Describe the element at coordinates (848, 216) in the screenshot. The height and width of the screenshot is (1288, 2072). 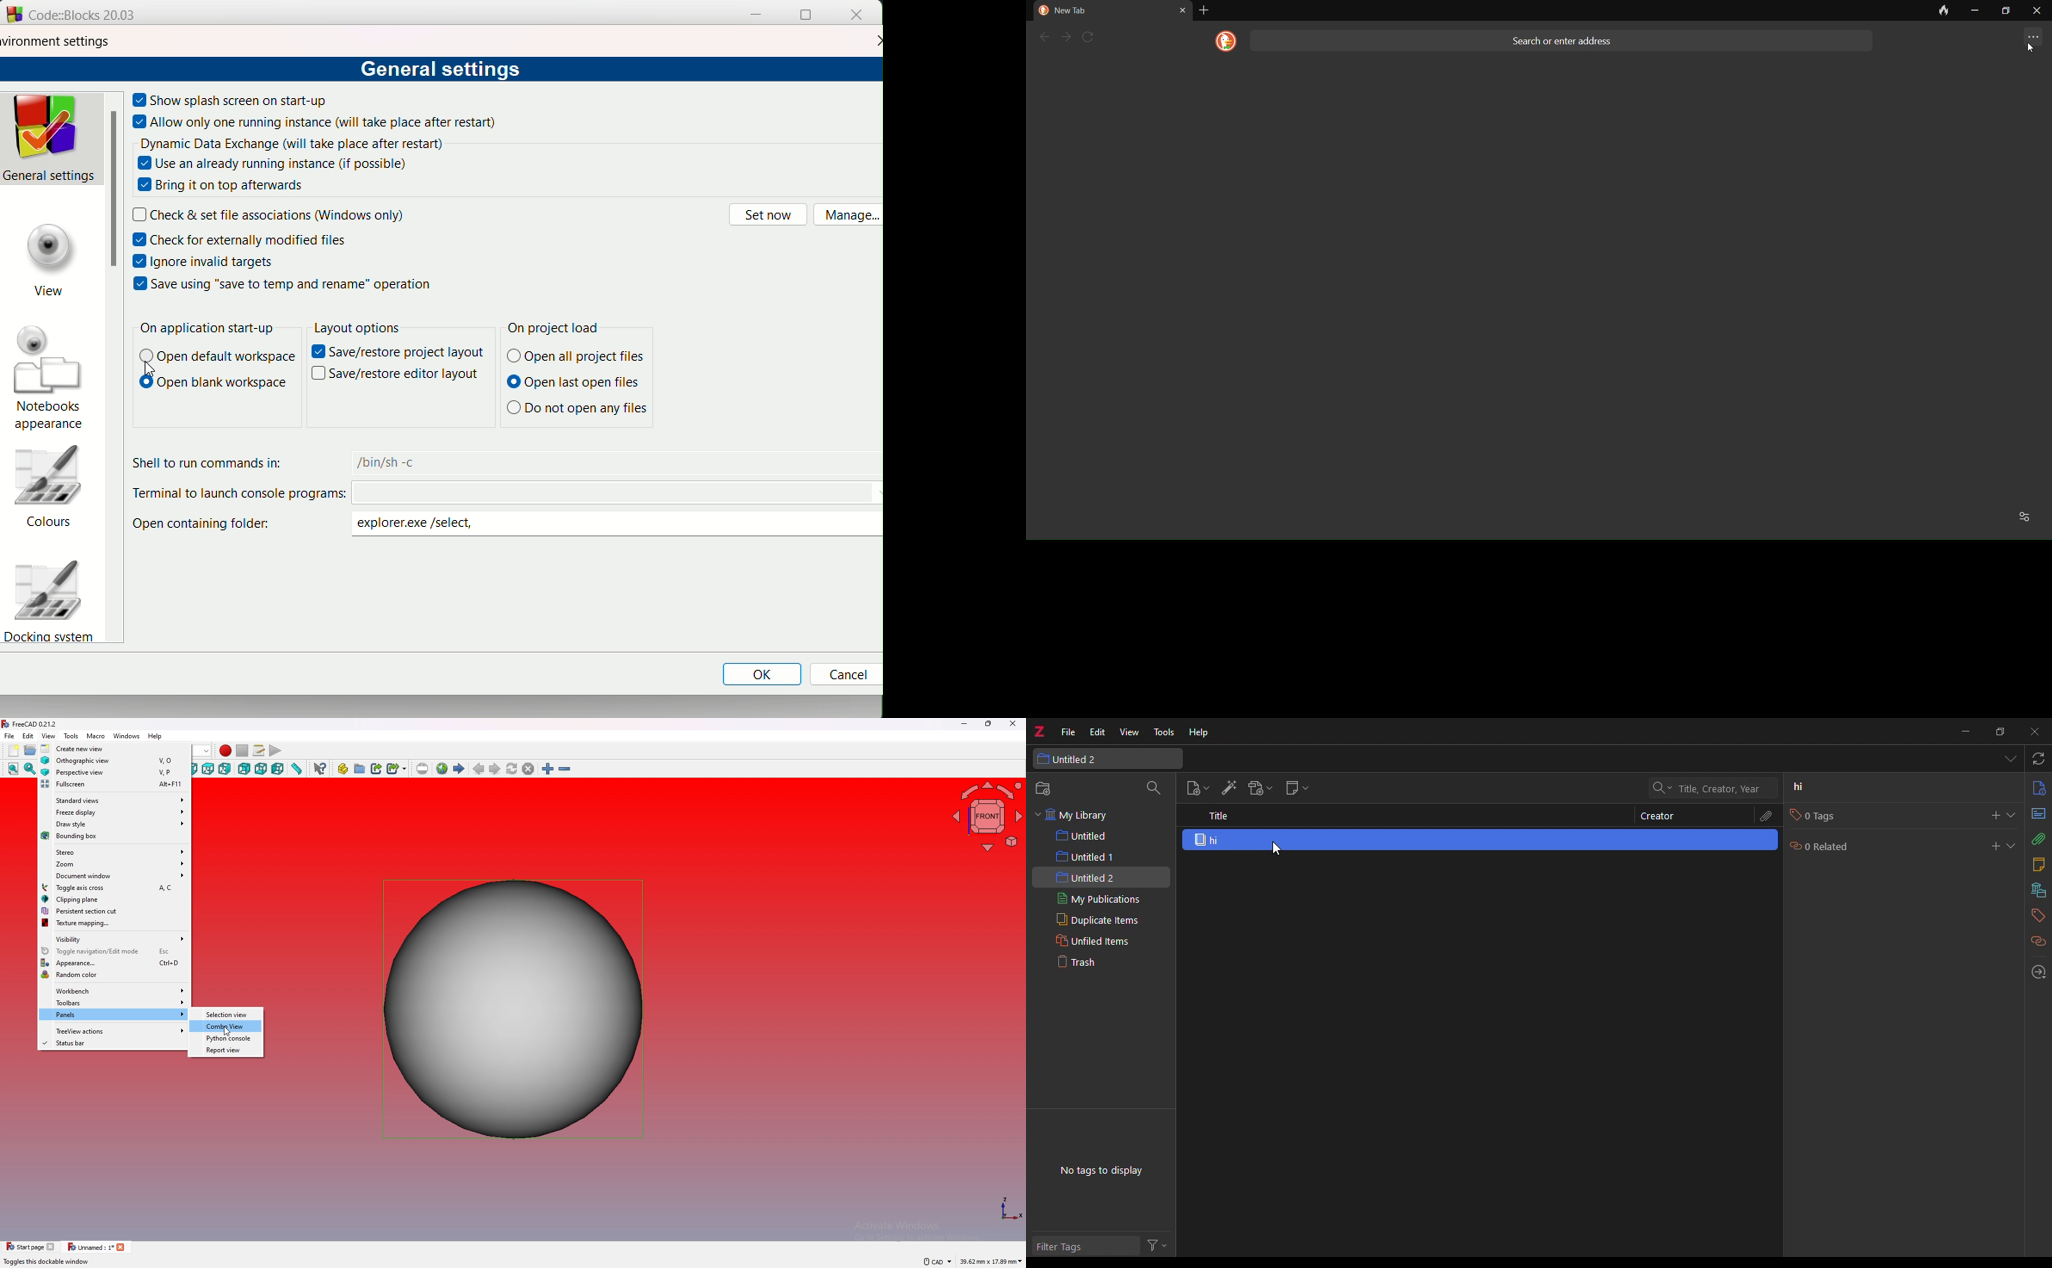
I see `manage` at that location.